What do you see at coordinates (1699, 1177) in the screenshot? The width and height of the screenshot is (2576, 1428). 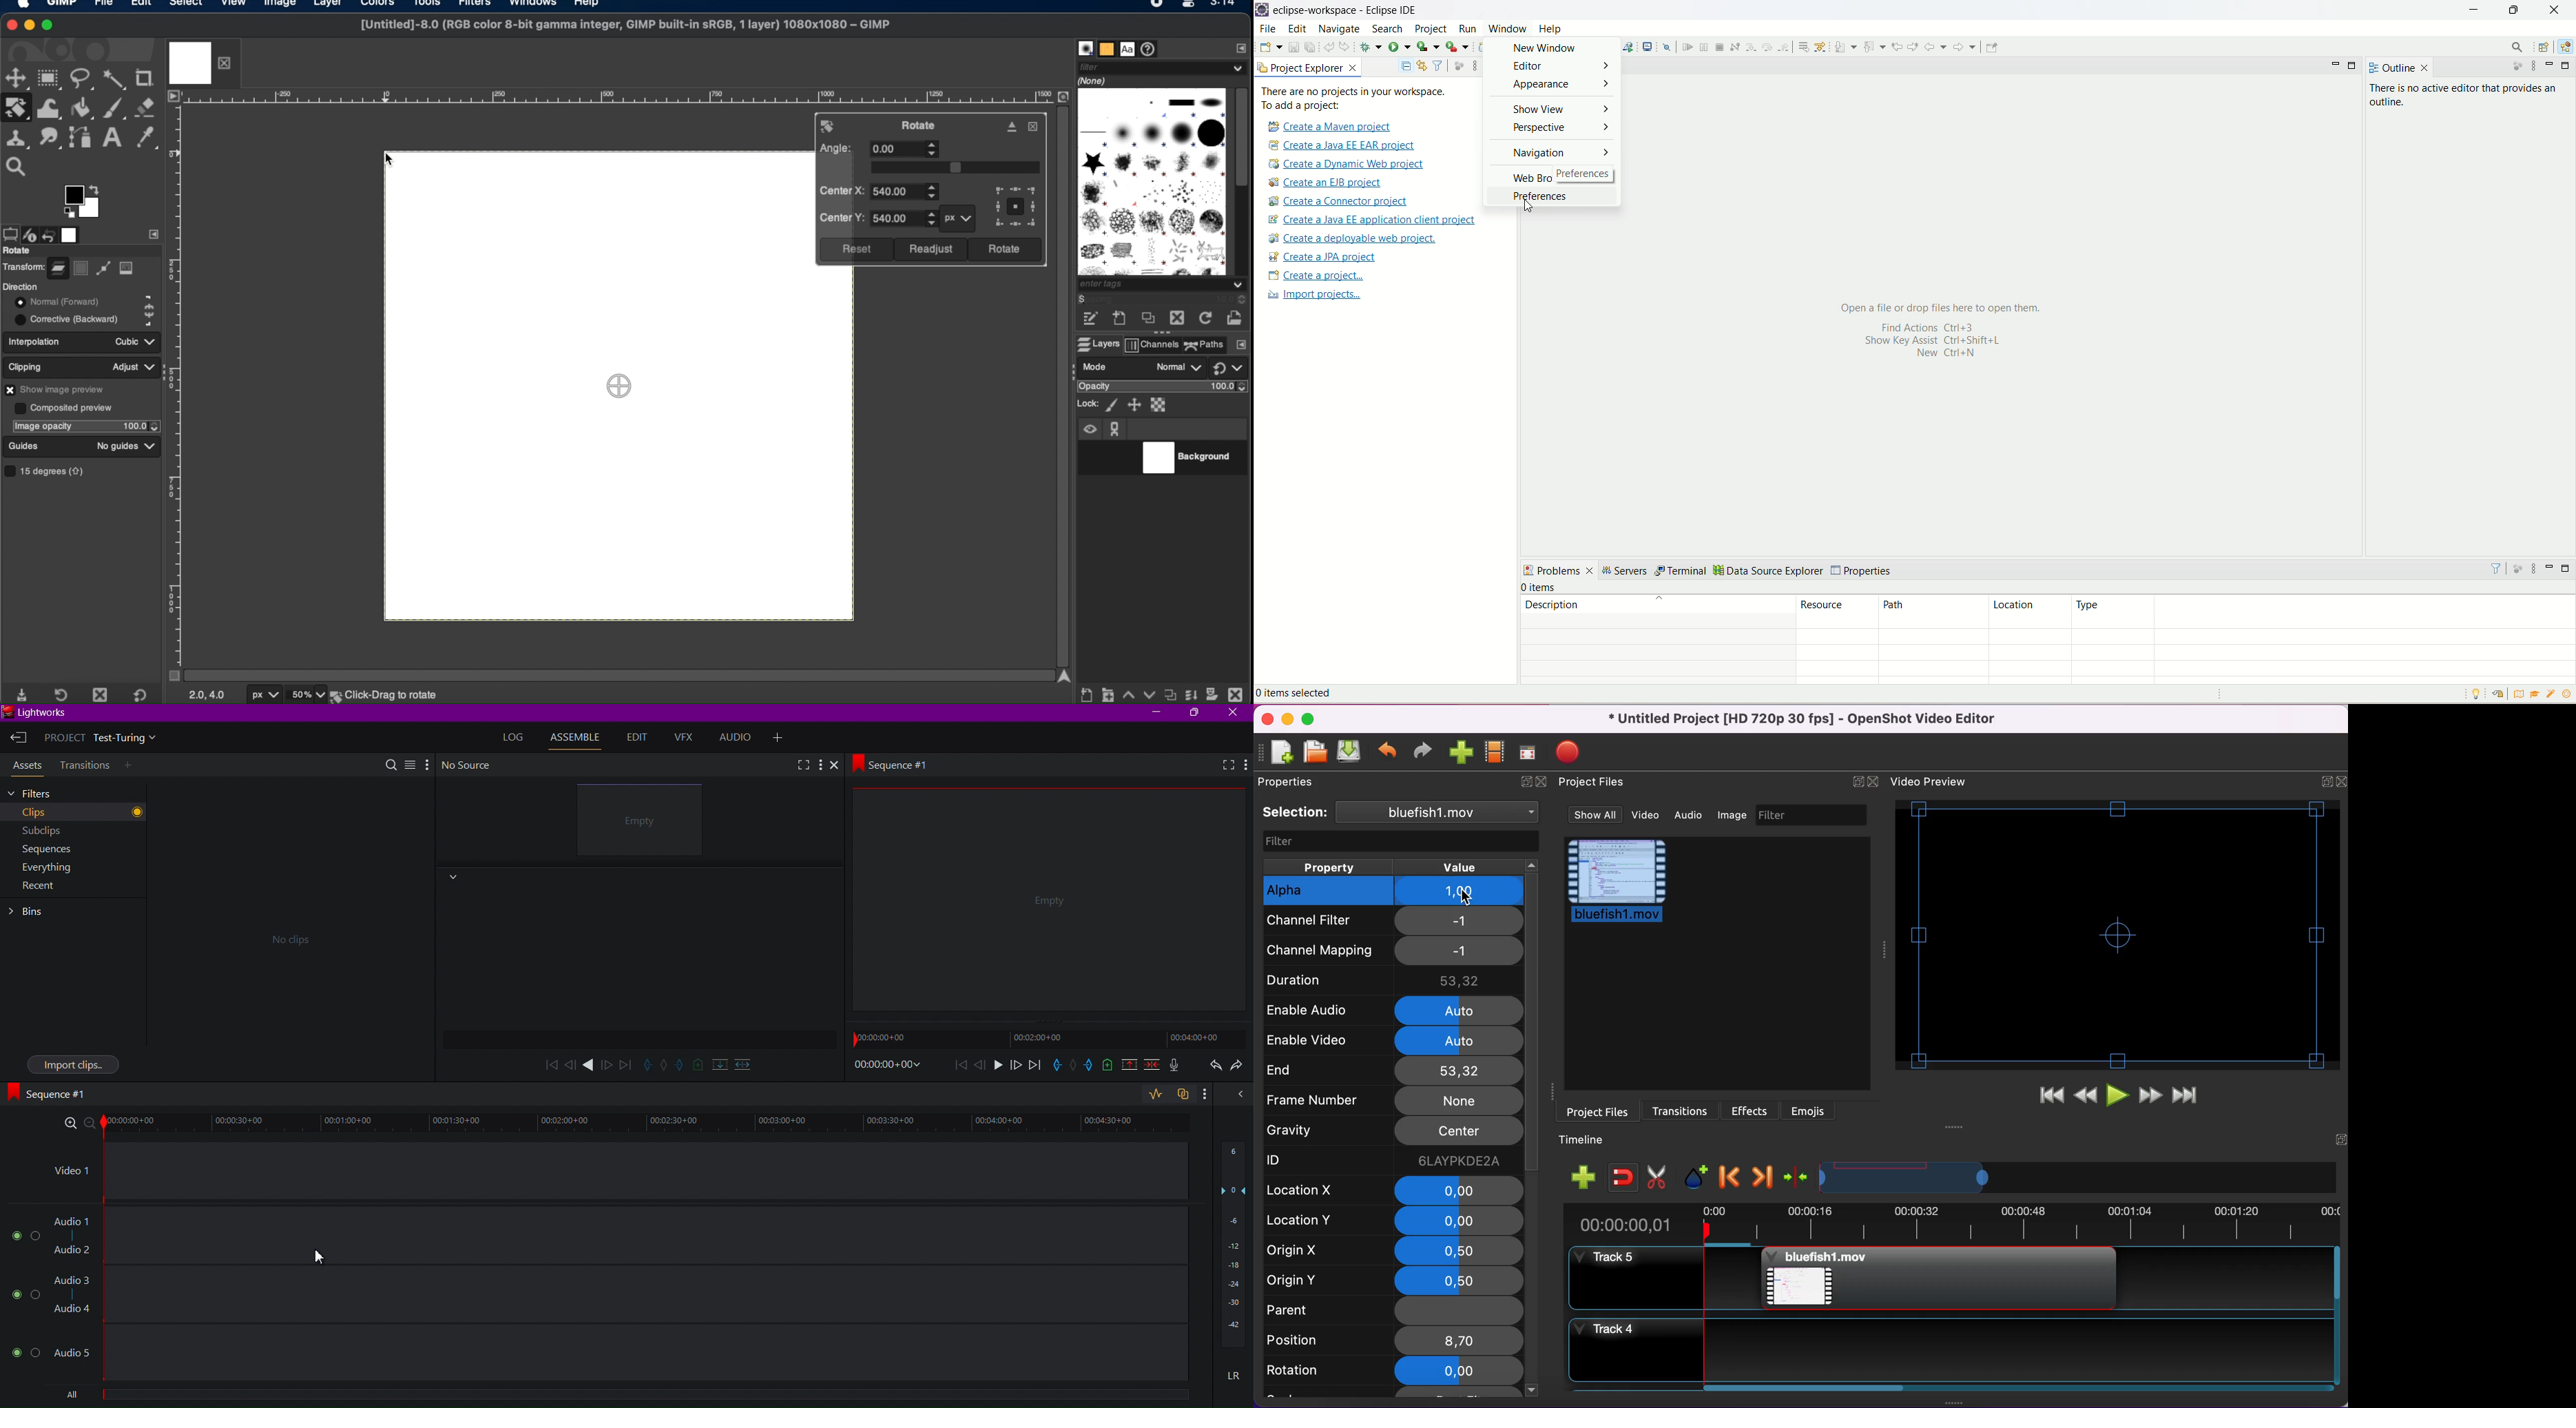 I see `add marker` at bounding box center [1699, 1177].